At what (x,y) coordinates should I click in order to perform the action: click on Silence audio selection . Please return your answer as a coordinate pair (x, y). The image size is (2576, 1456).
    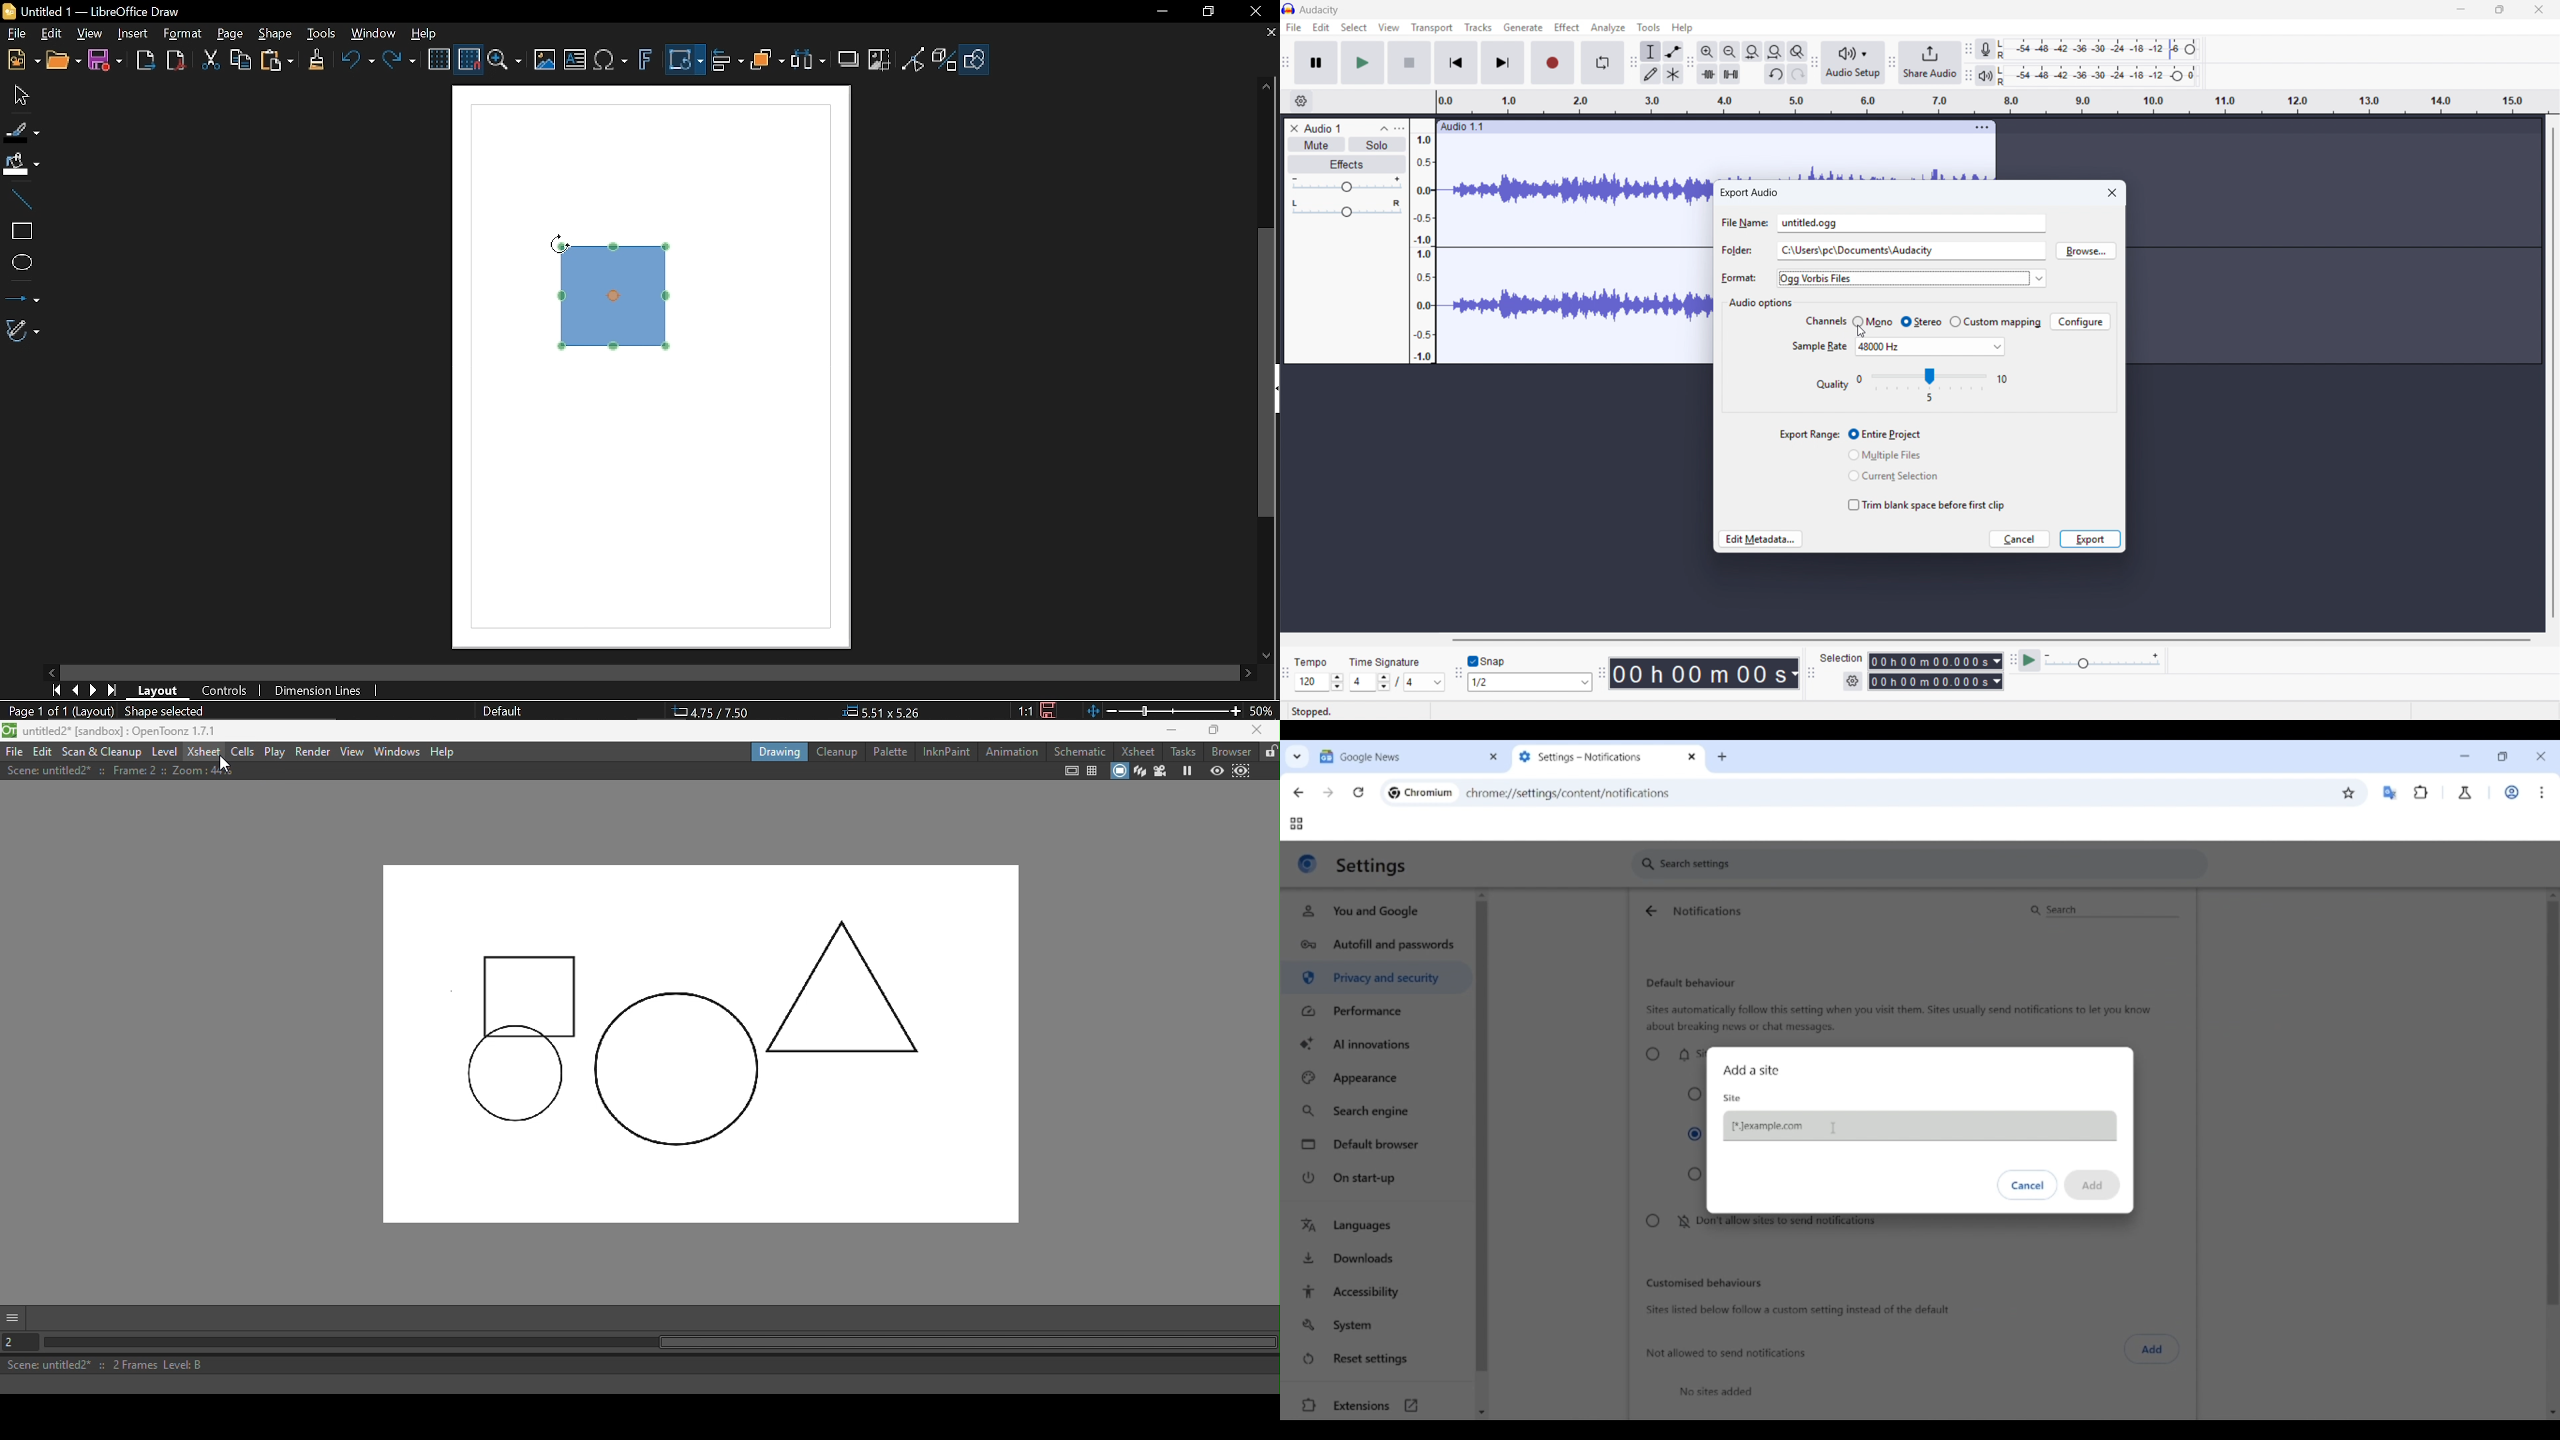
    Looking at the image, I should click on (1731, 74).